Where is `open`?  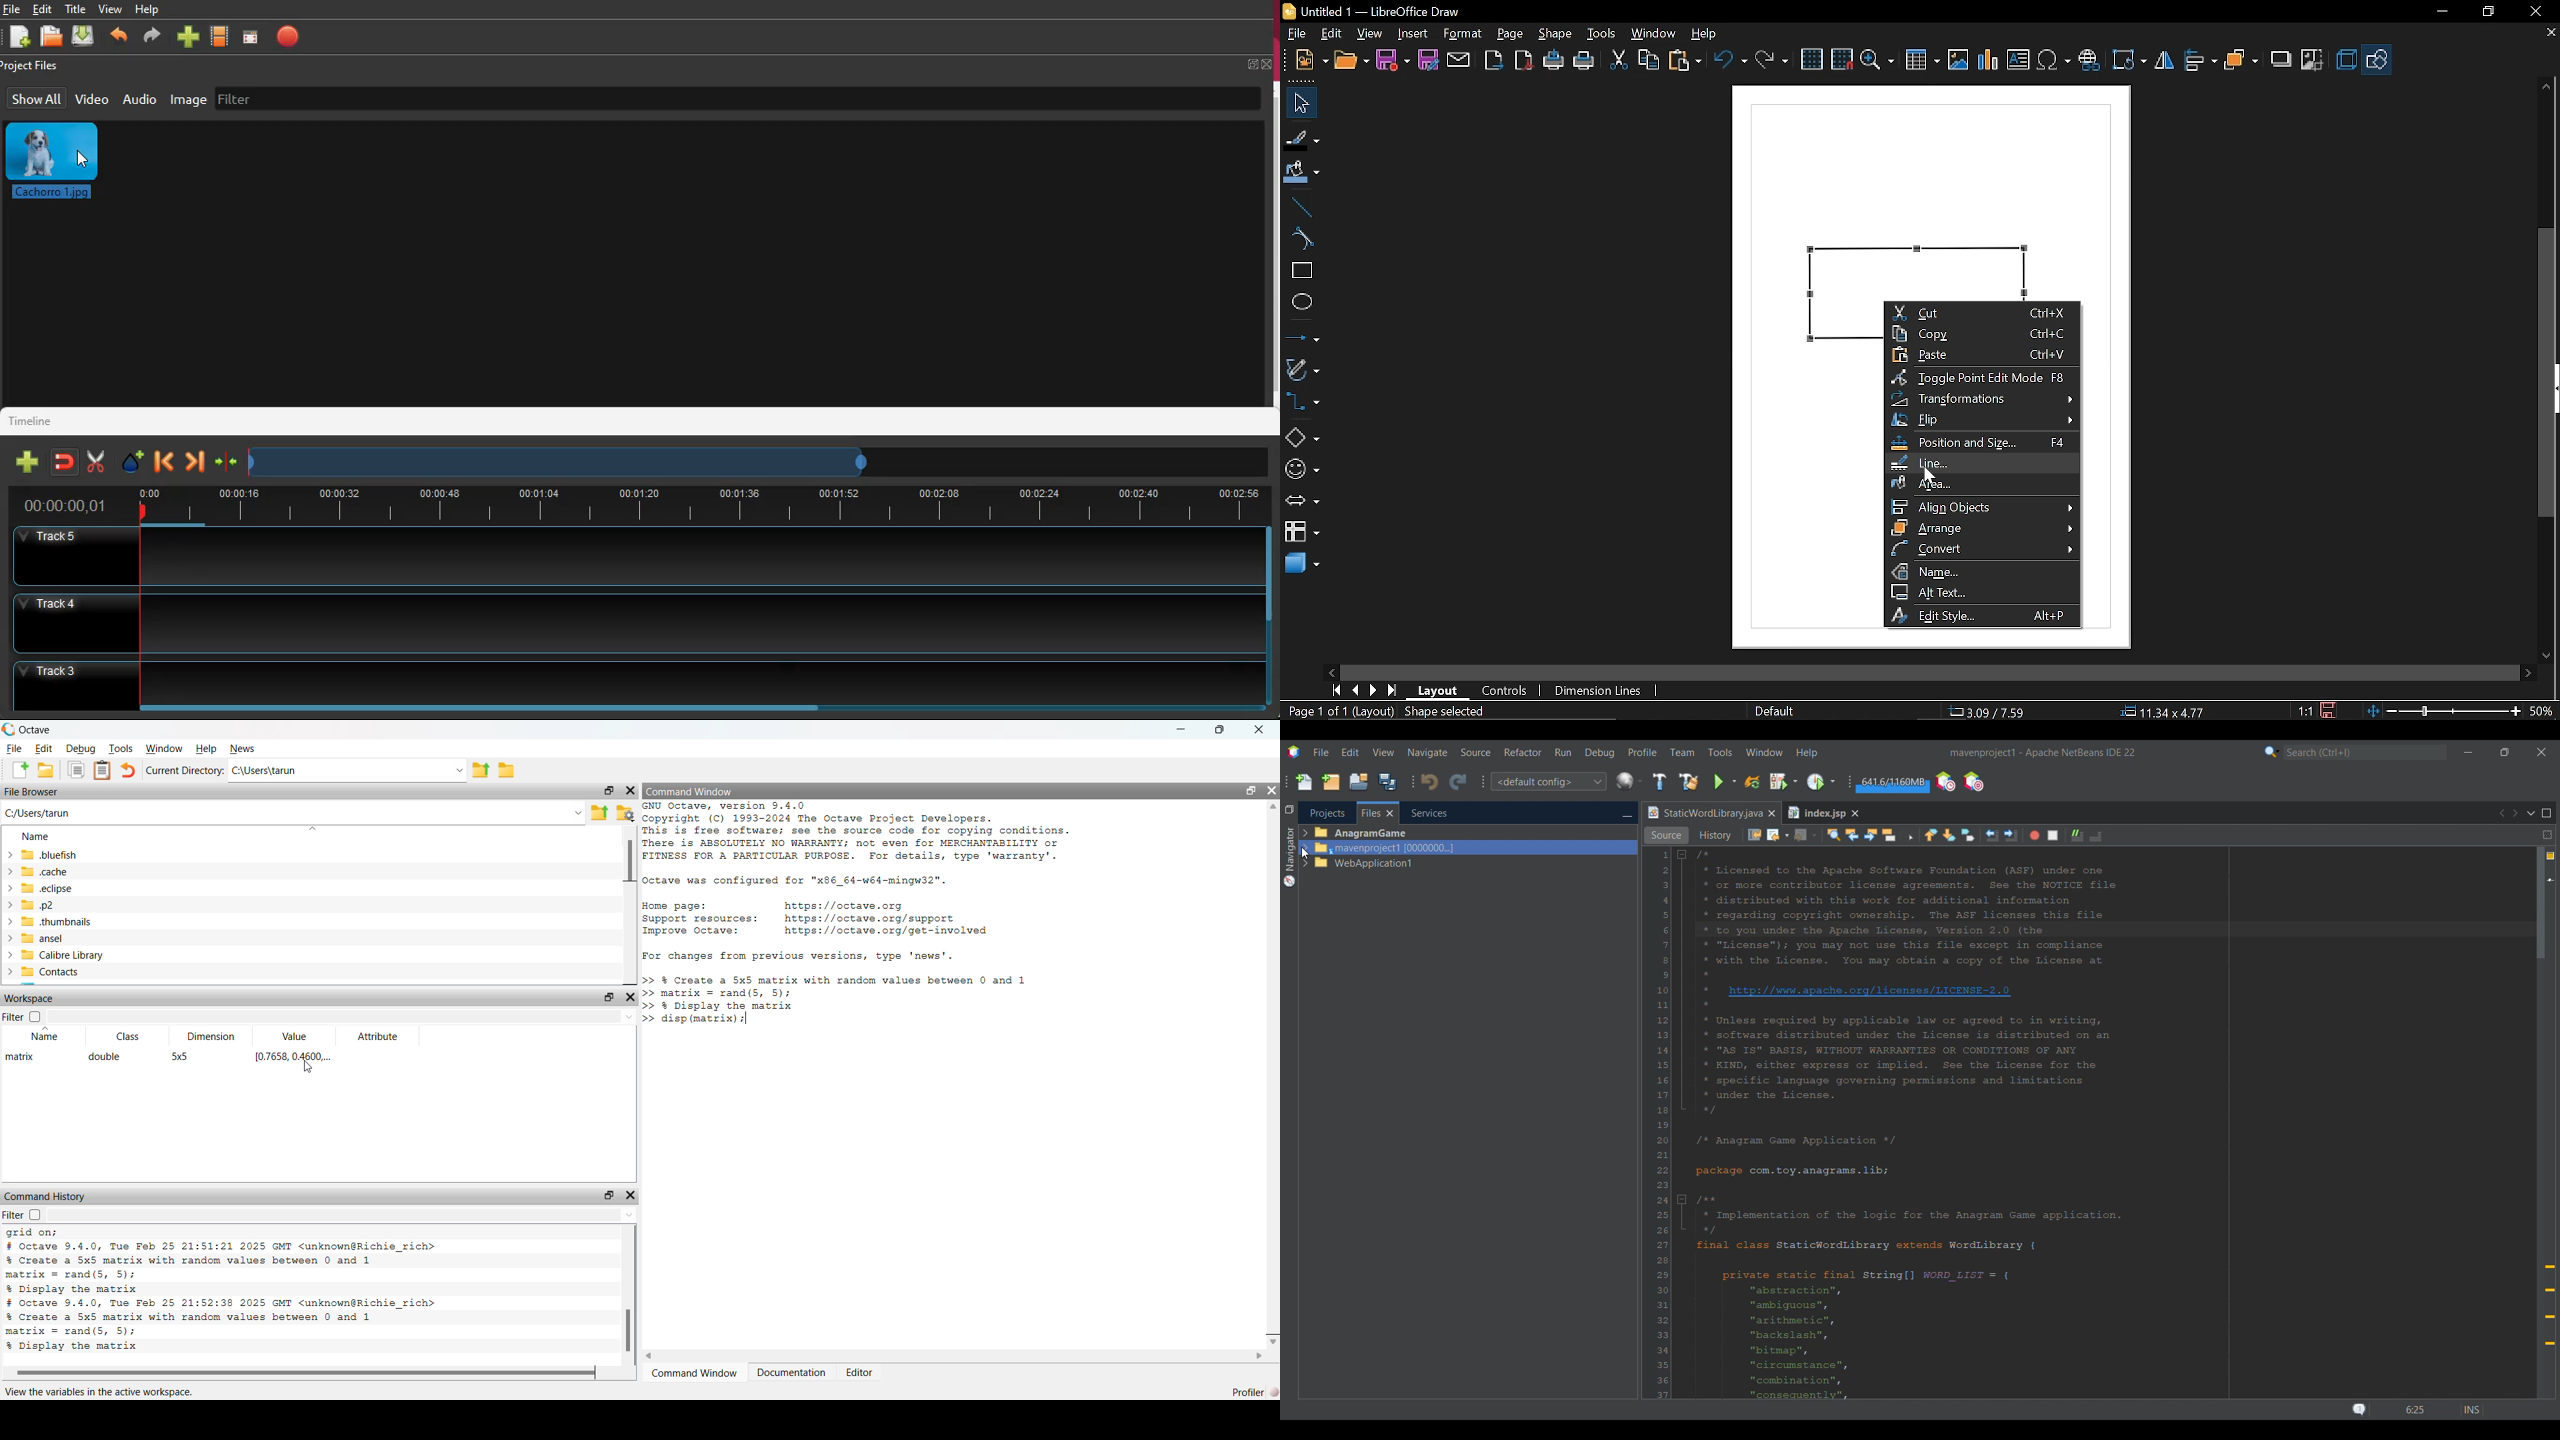
open is located at coordinates (52, 37).